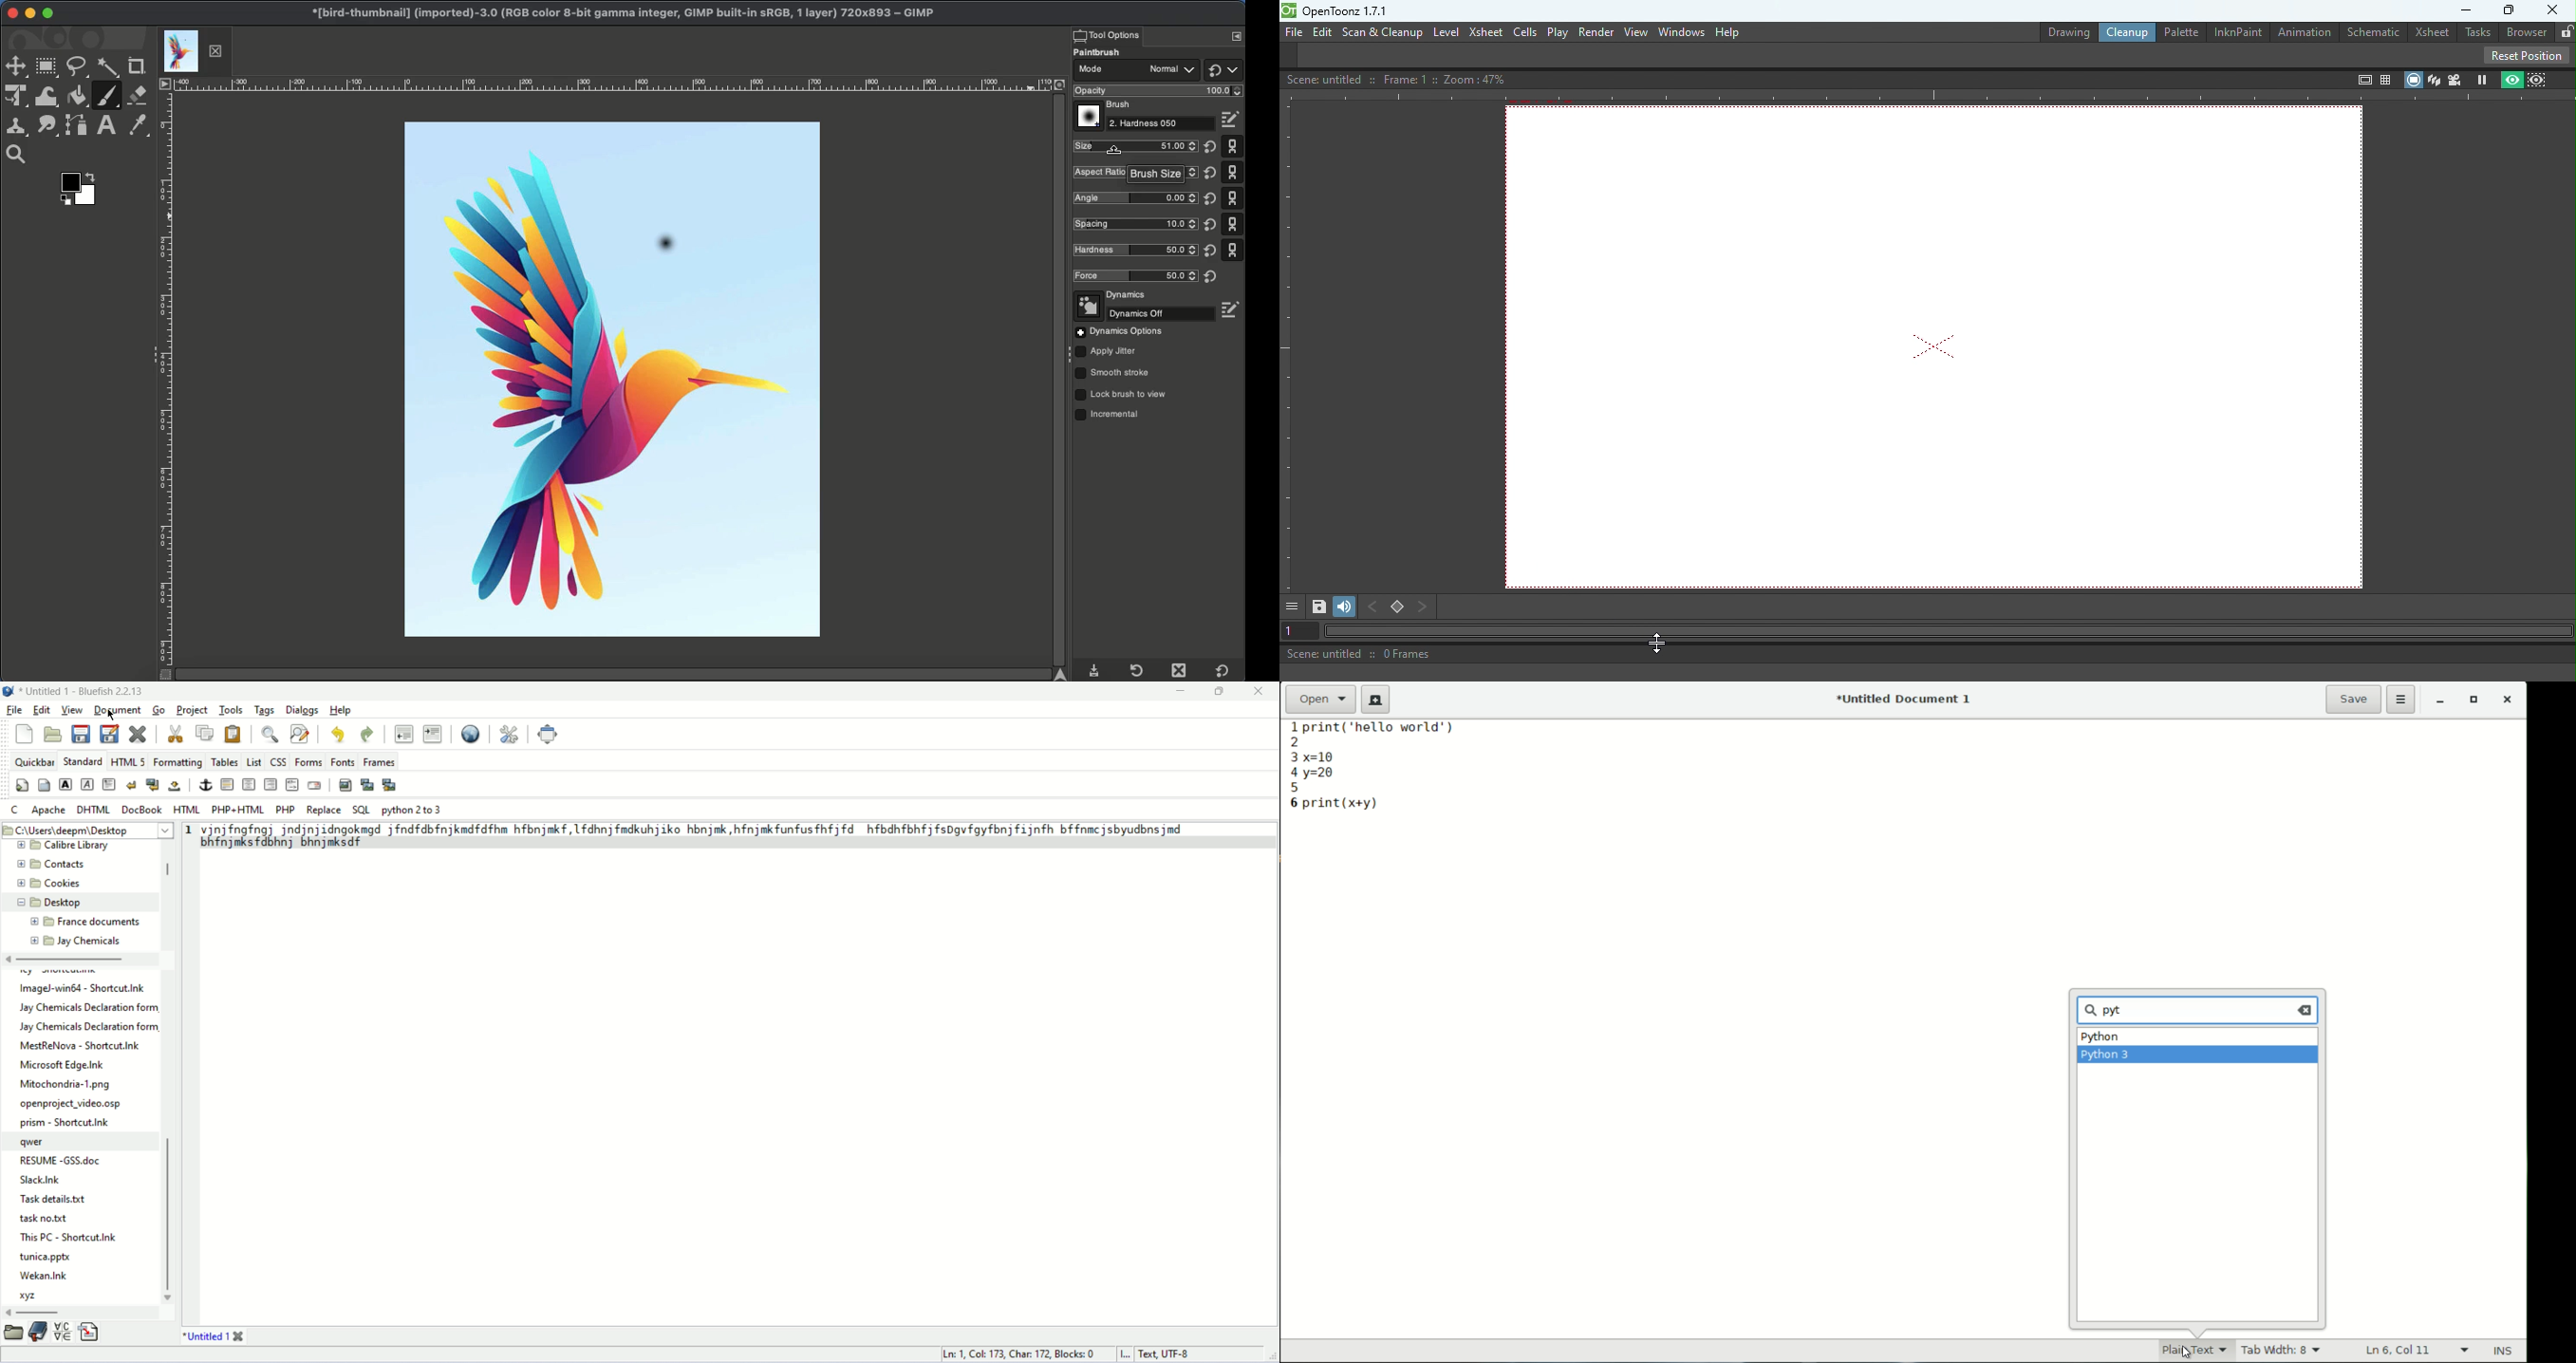 Image resolution: width=2576 pixels, height=1372 pixels. Describe the element at coordinates (412, 810) in the screenshot. I see `python 2 to 3` at that location.